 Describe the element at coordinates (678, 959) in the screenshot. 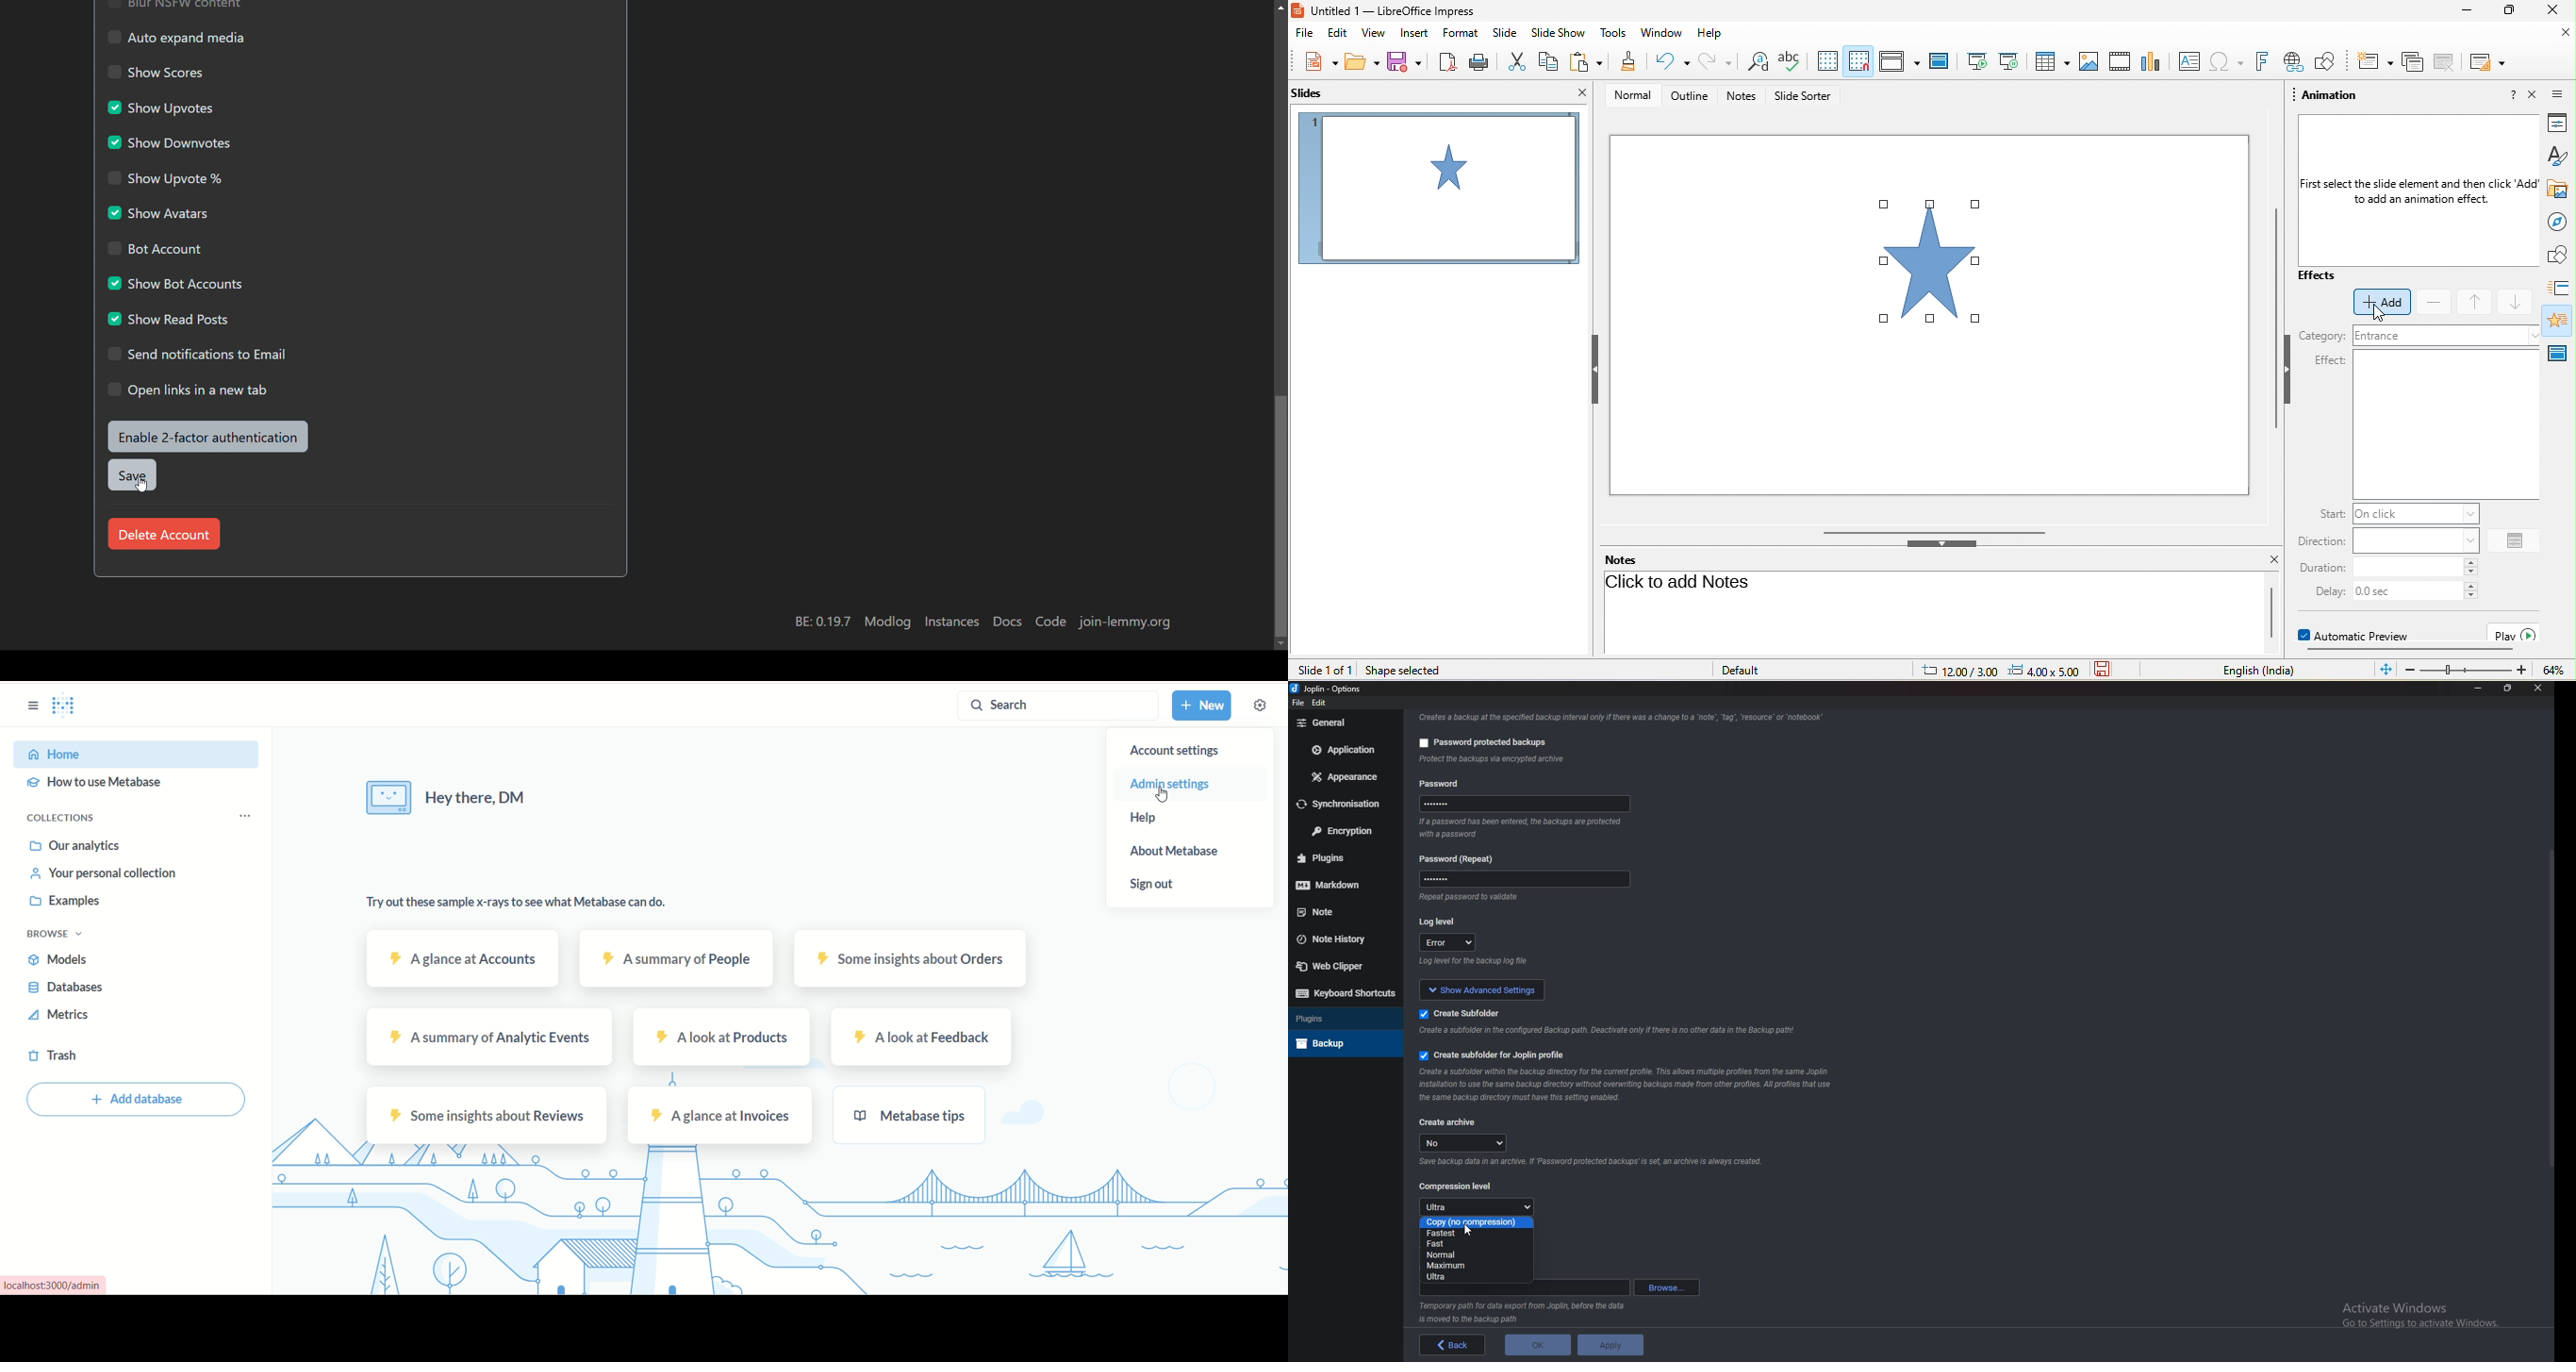

I see `people` at that location.